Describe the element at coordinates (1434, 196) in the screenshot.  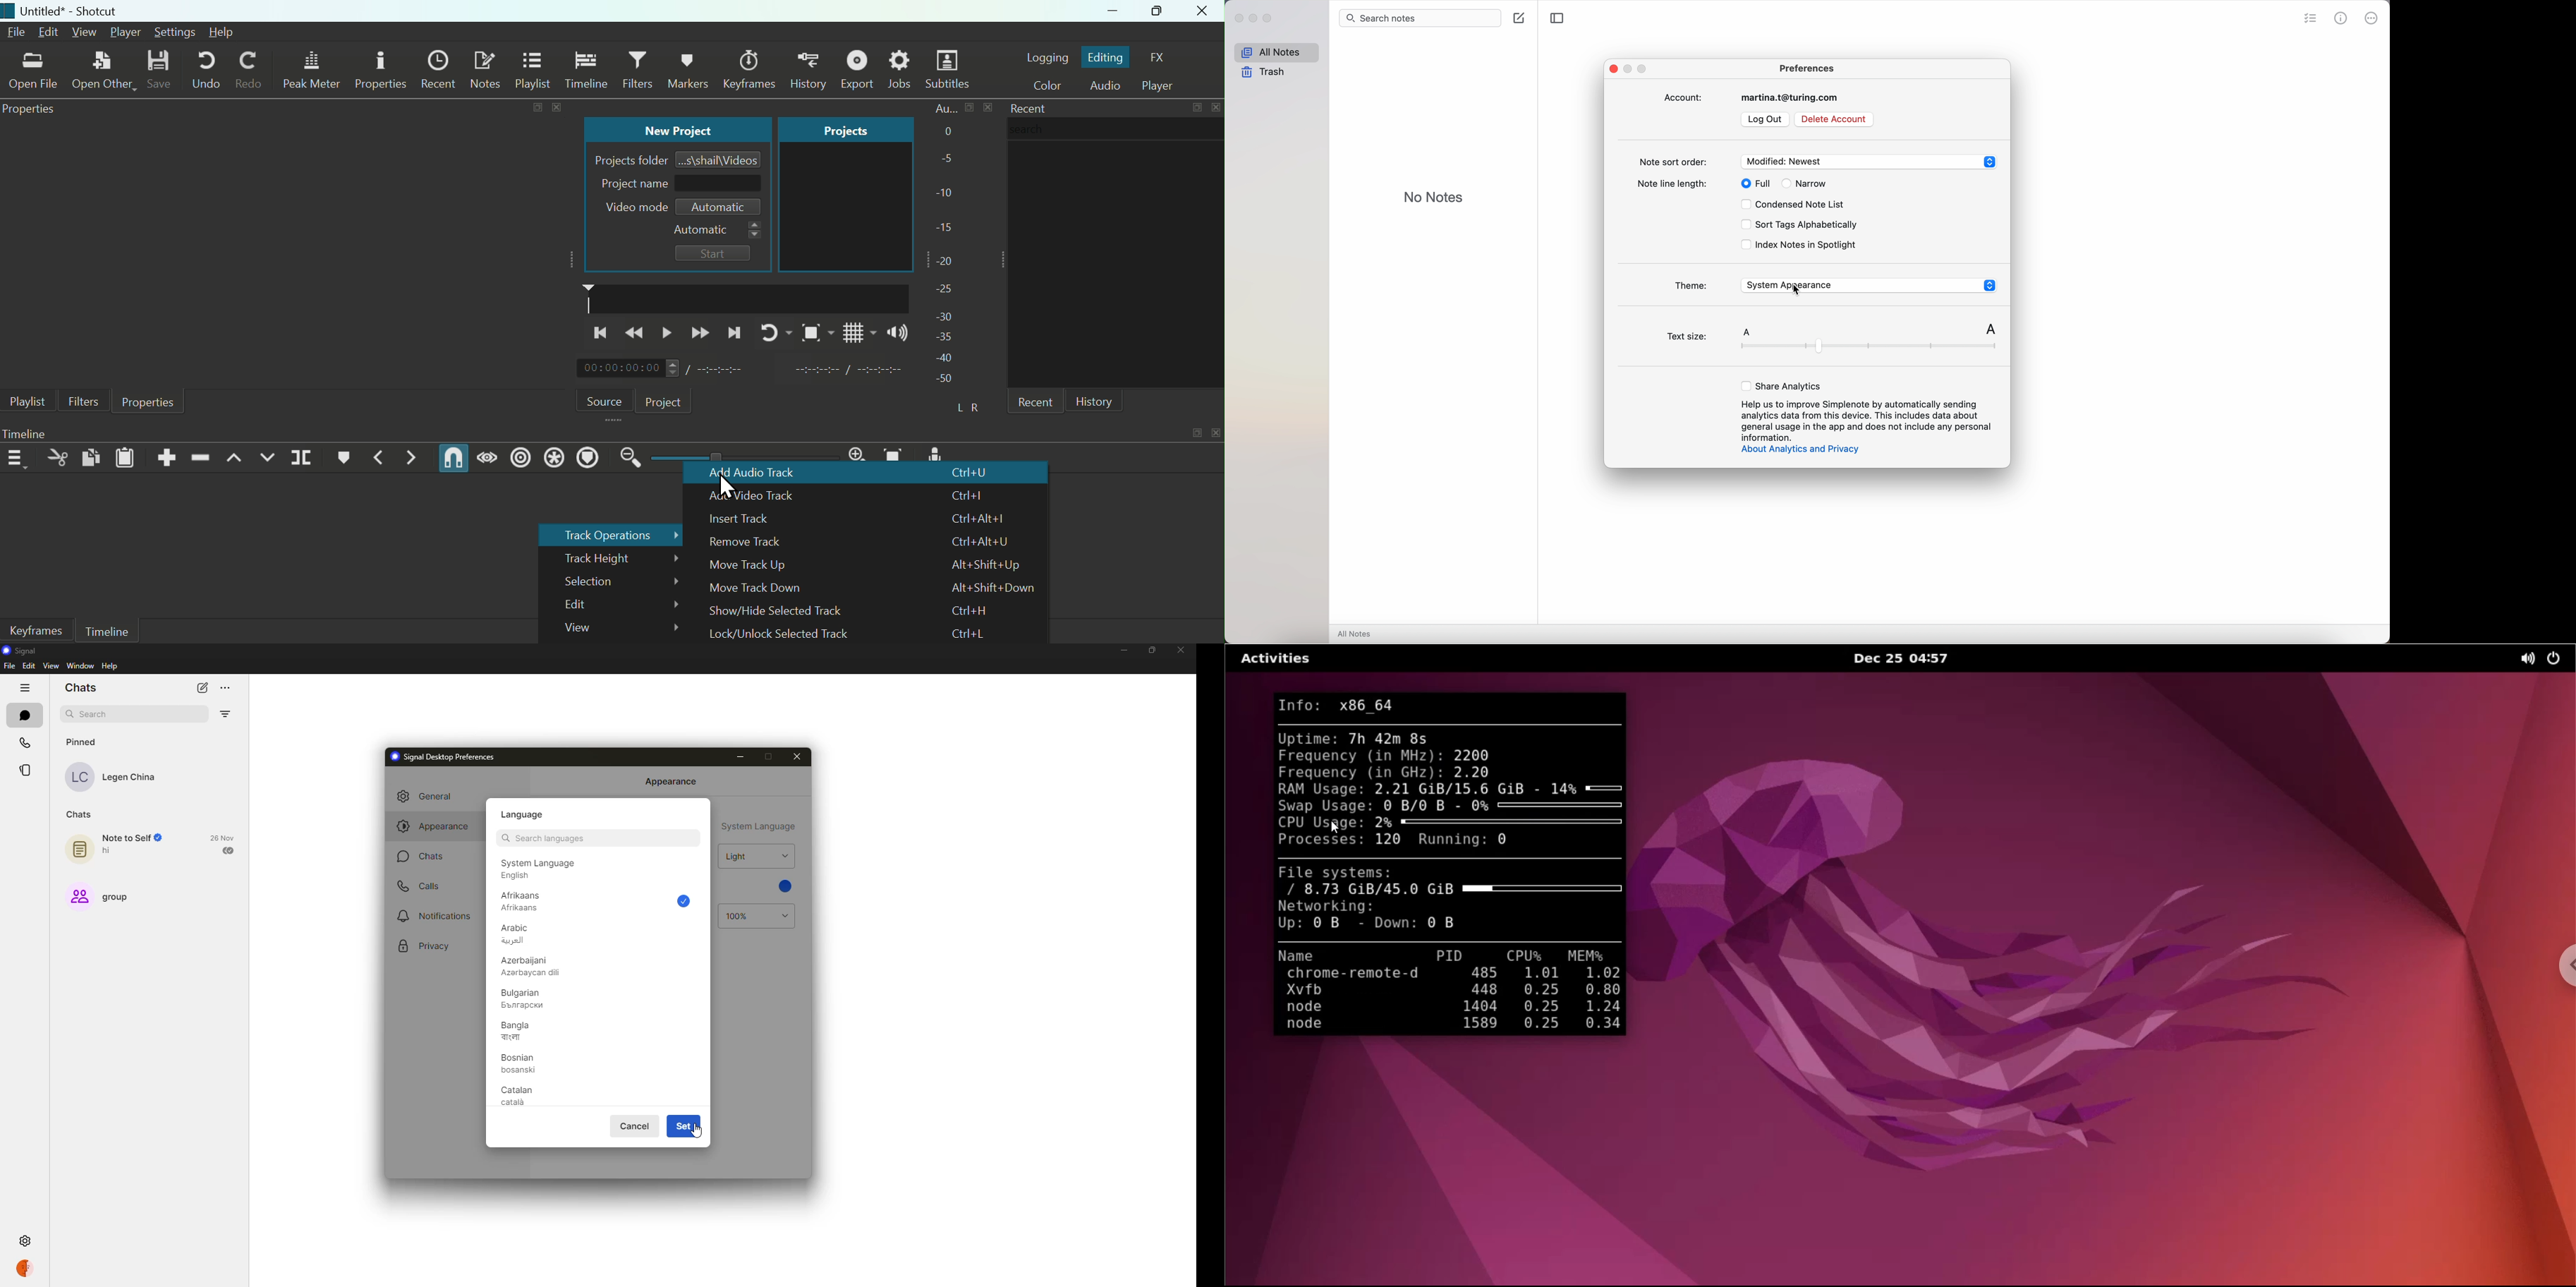
I see `no notes` at that location.